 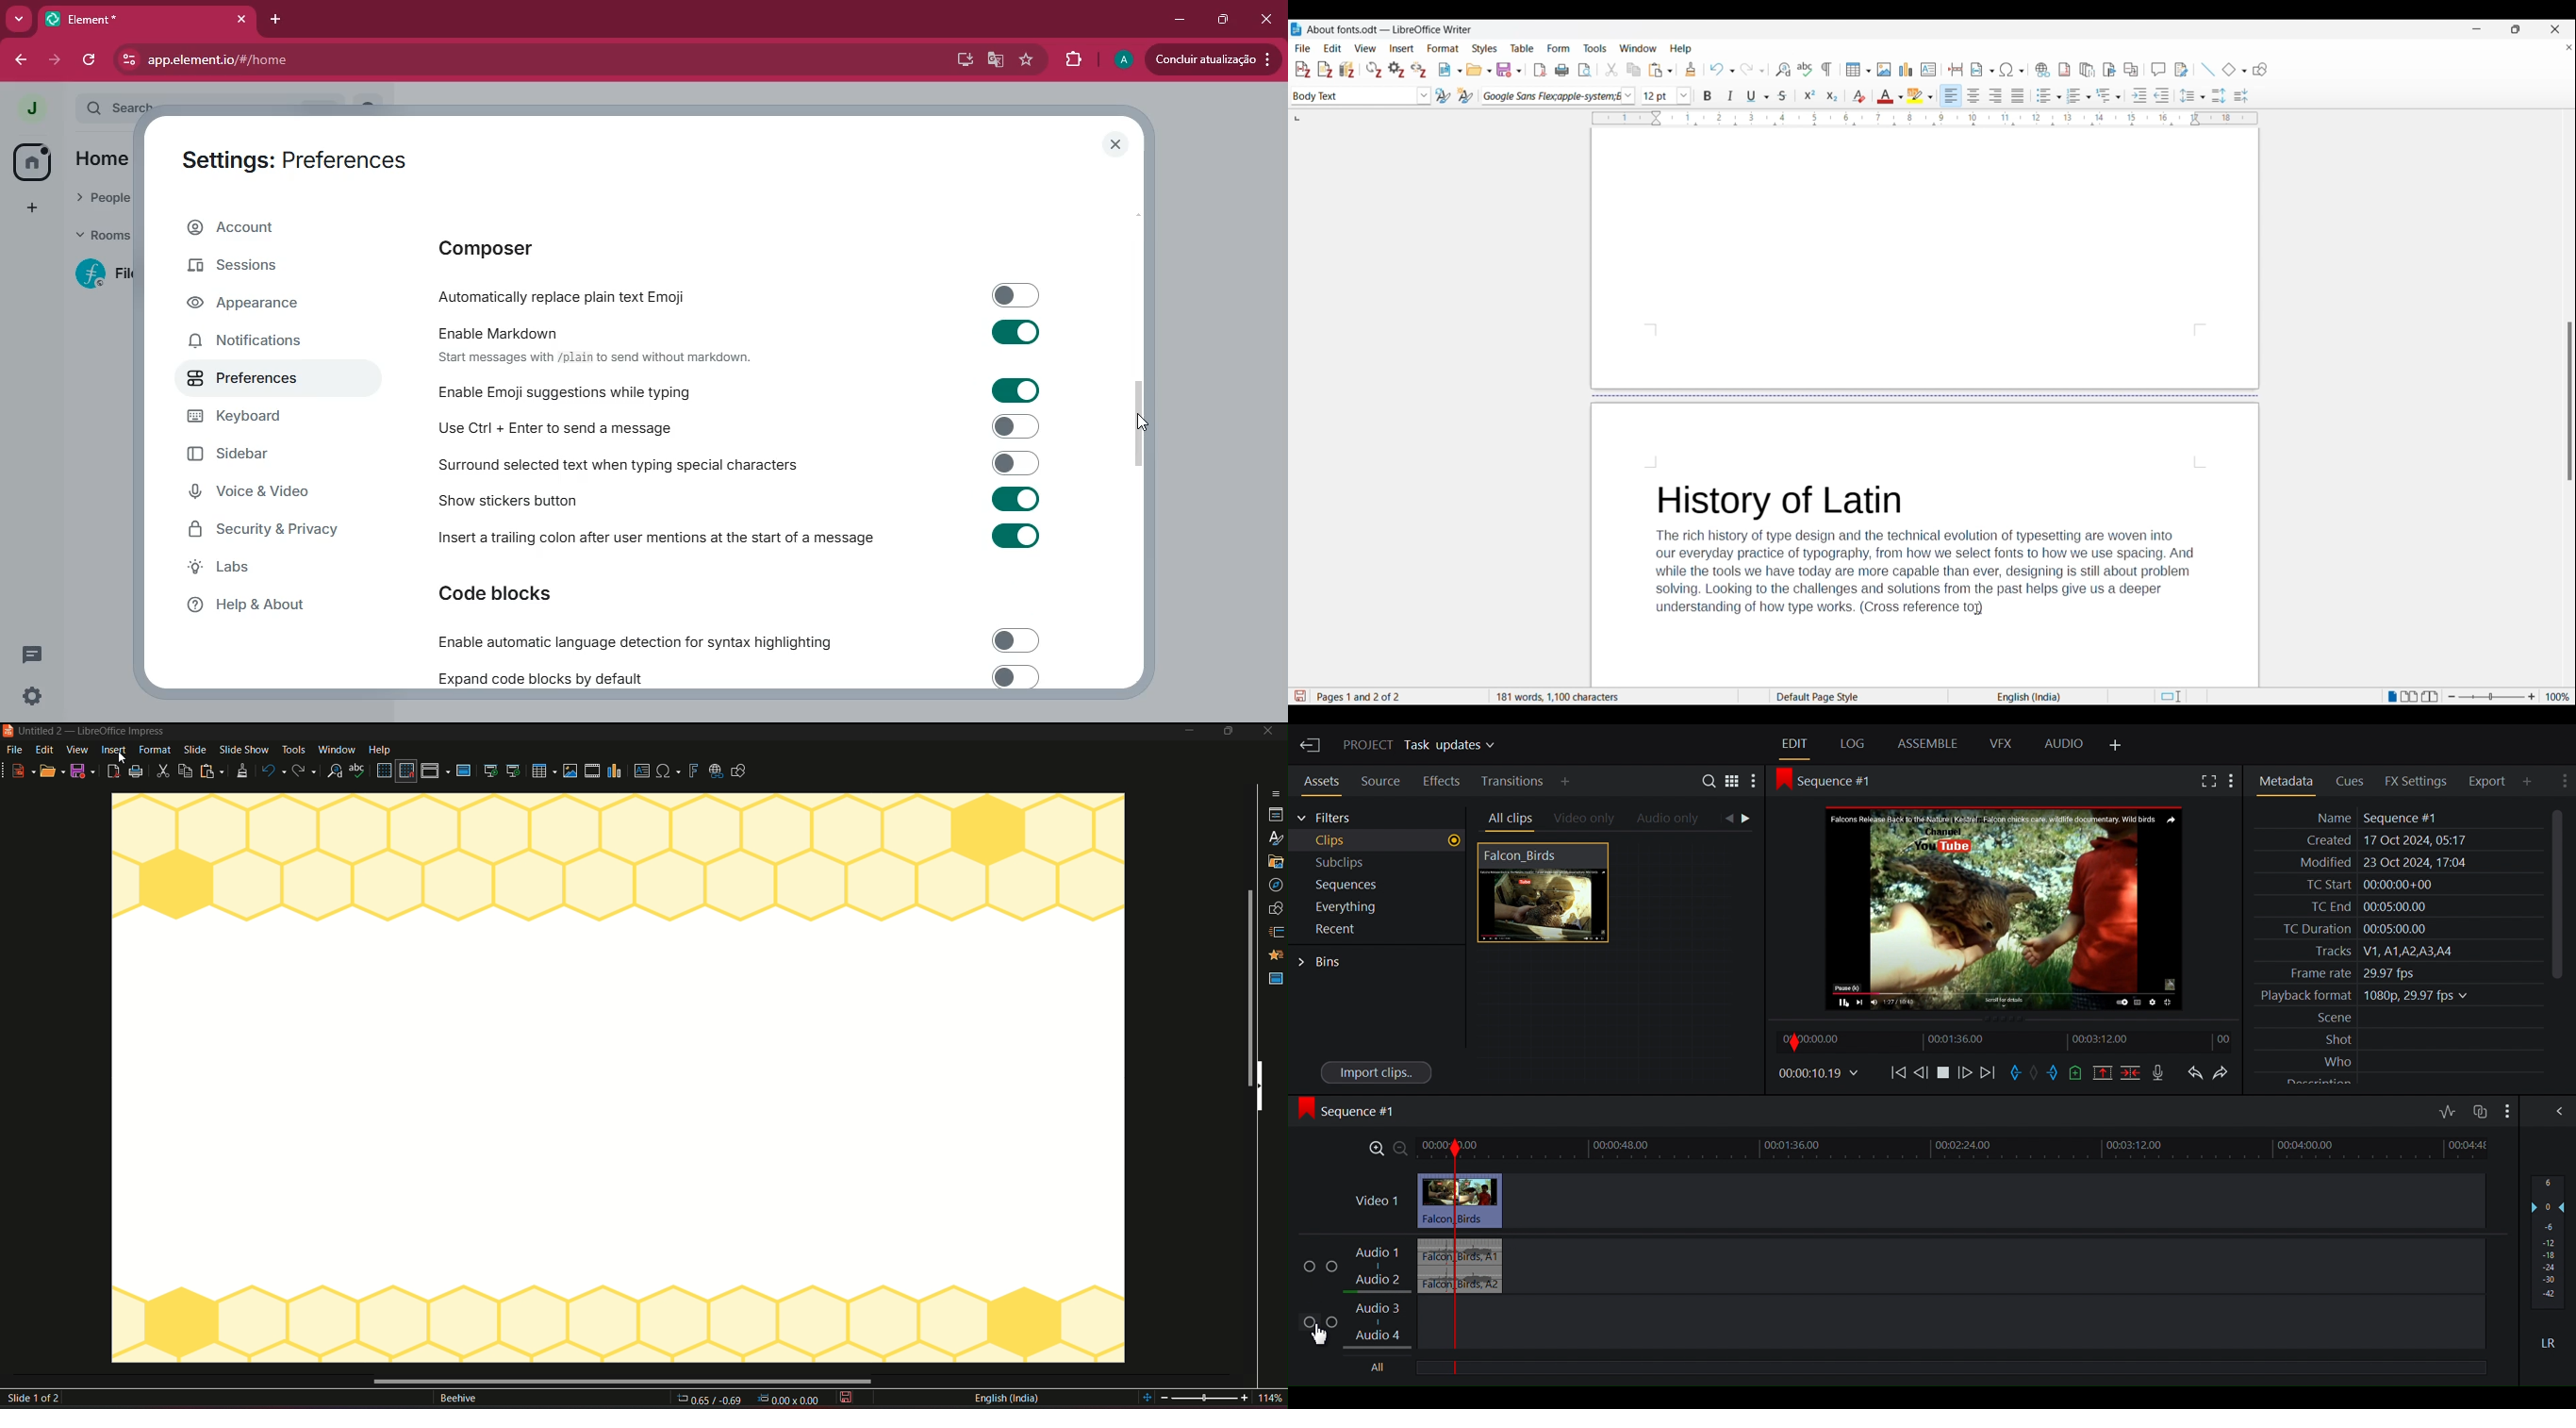 I want to click on Add Panle, so click(x=2531, y=781).